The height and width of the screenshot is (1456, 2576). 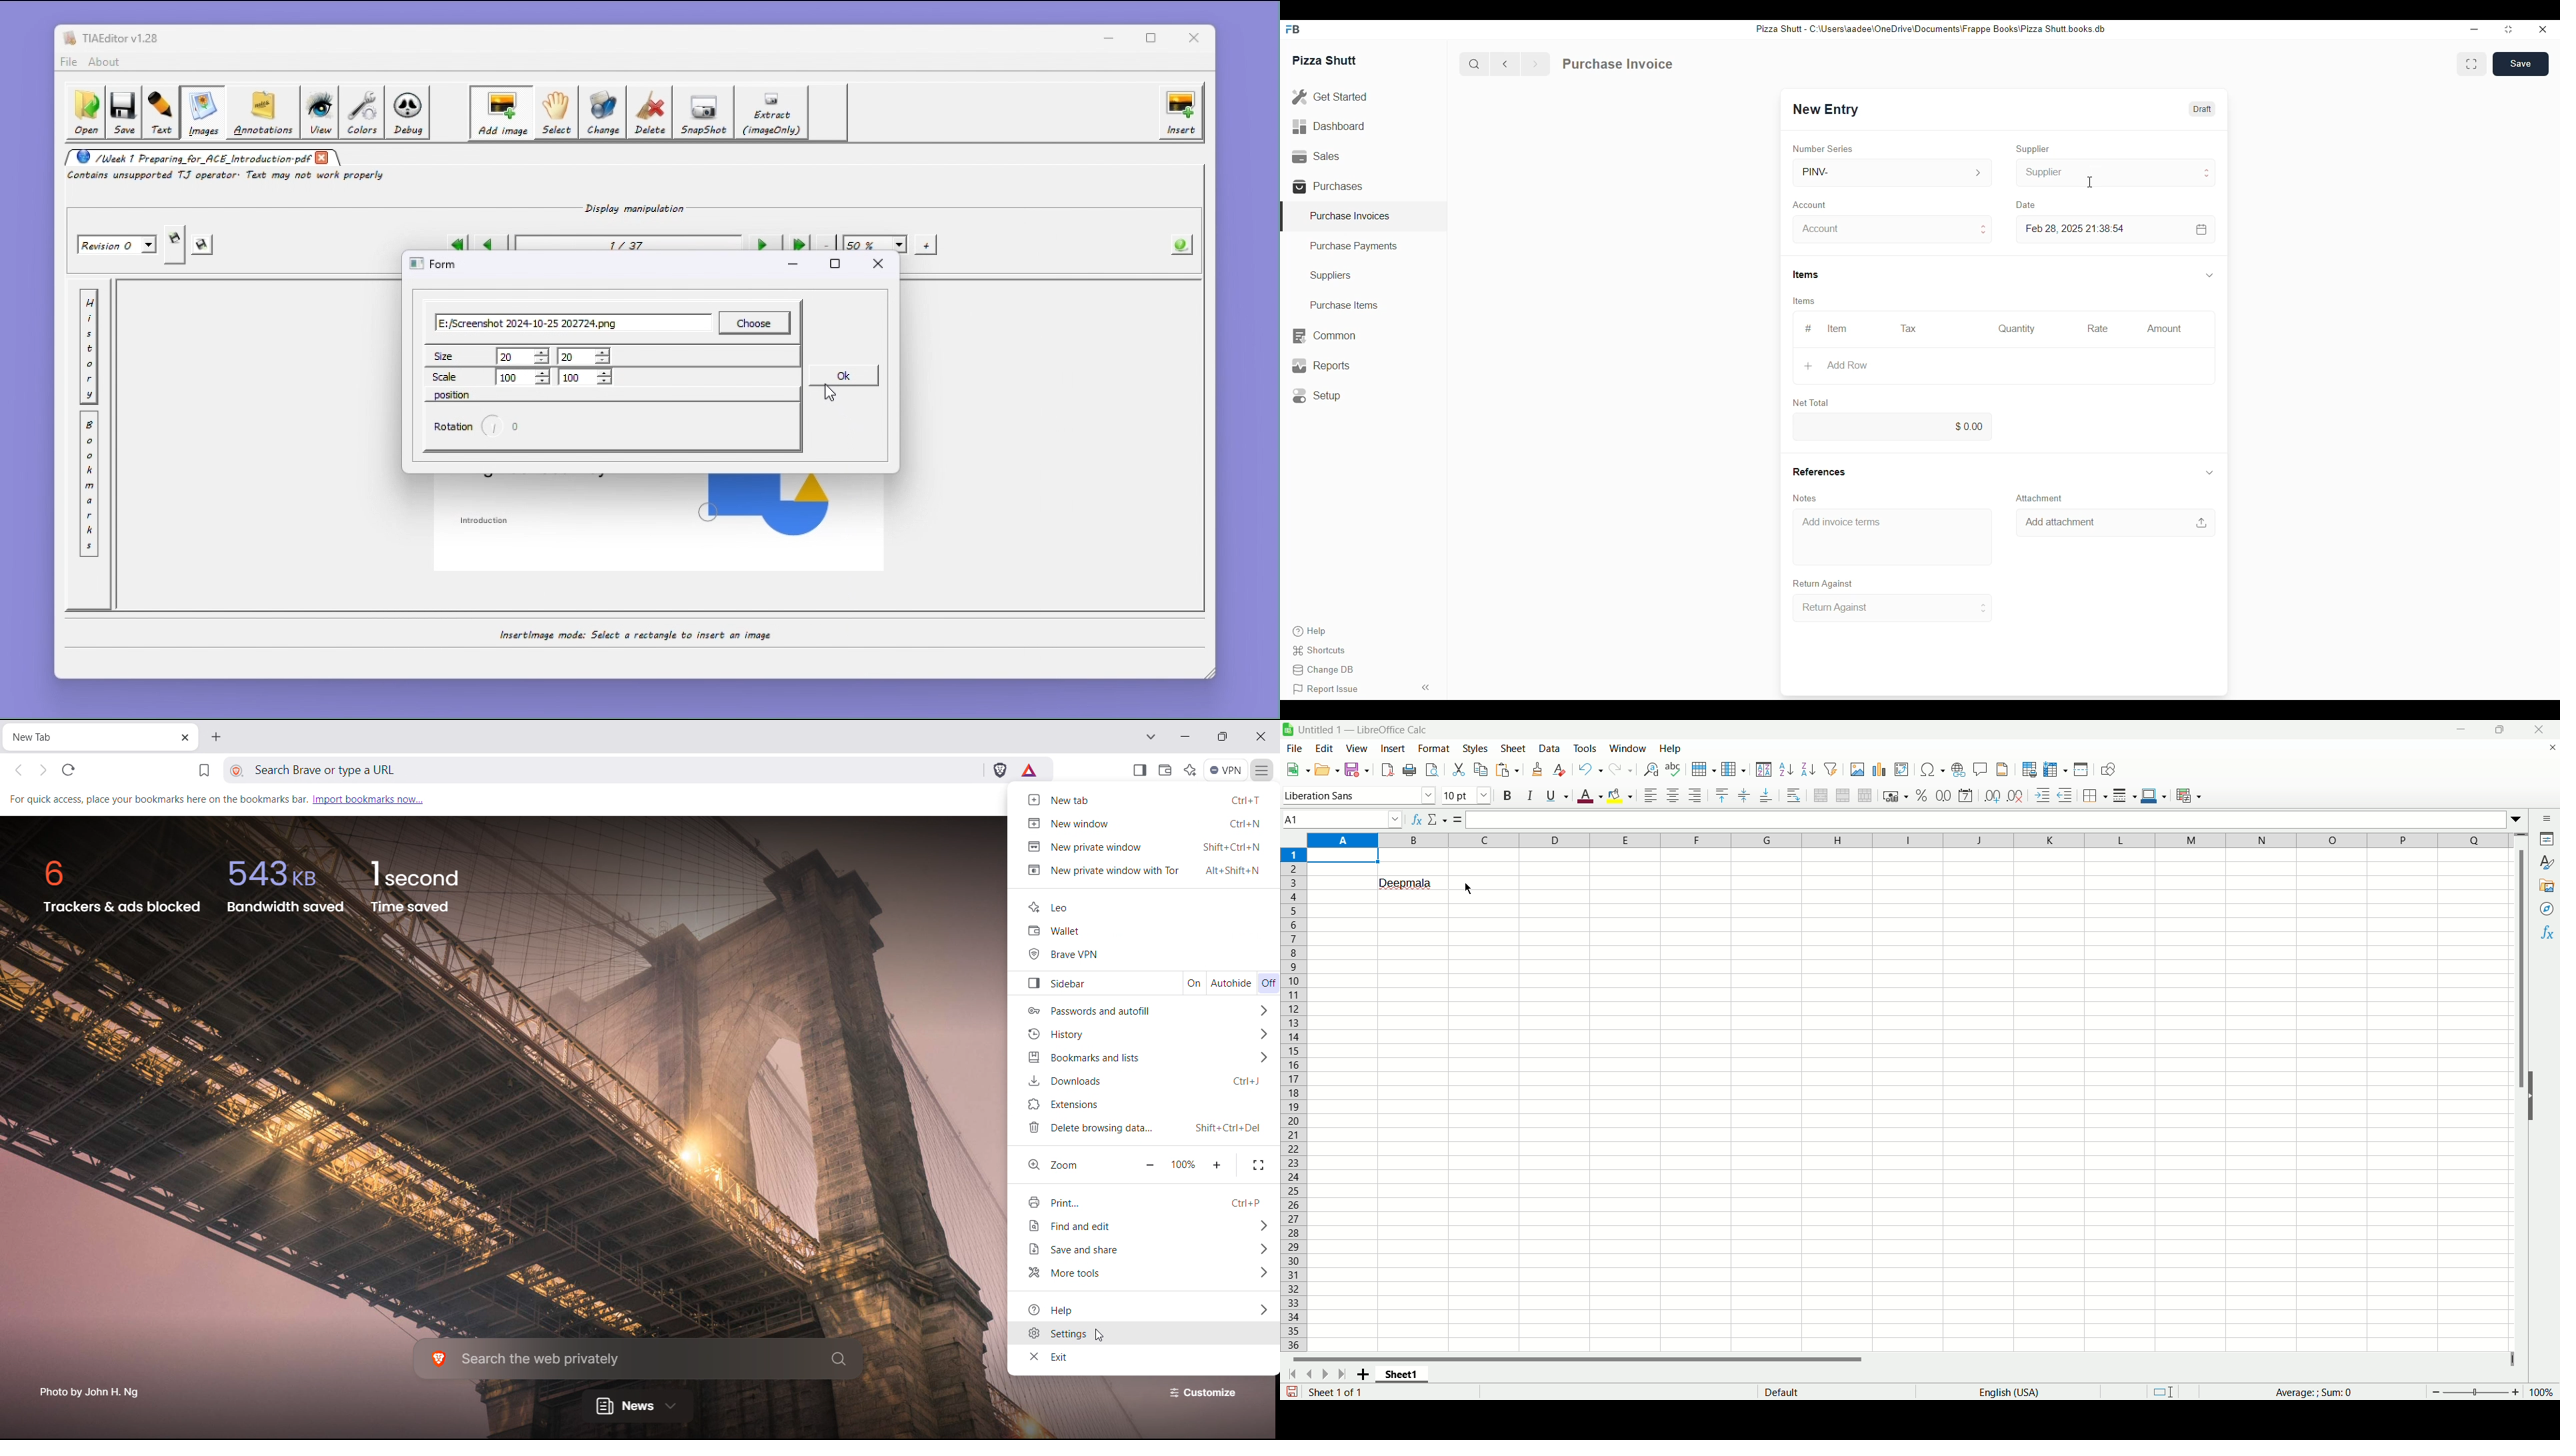 What do you see at coordinates (1807, 329) in the screenshot?
I see `#` at bounding box center [1807, 329].